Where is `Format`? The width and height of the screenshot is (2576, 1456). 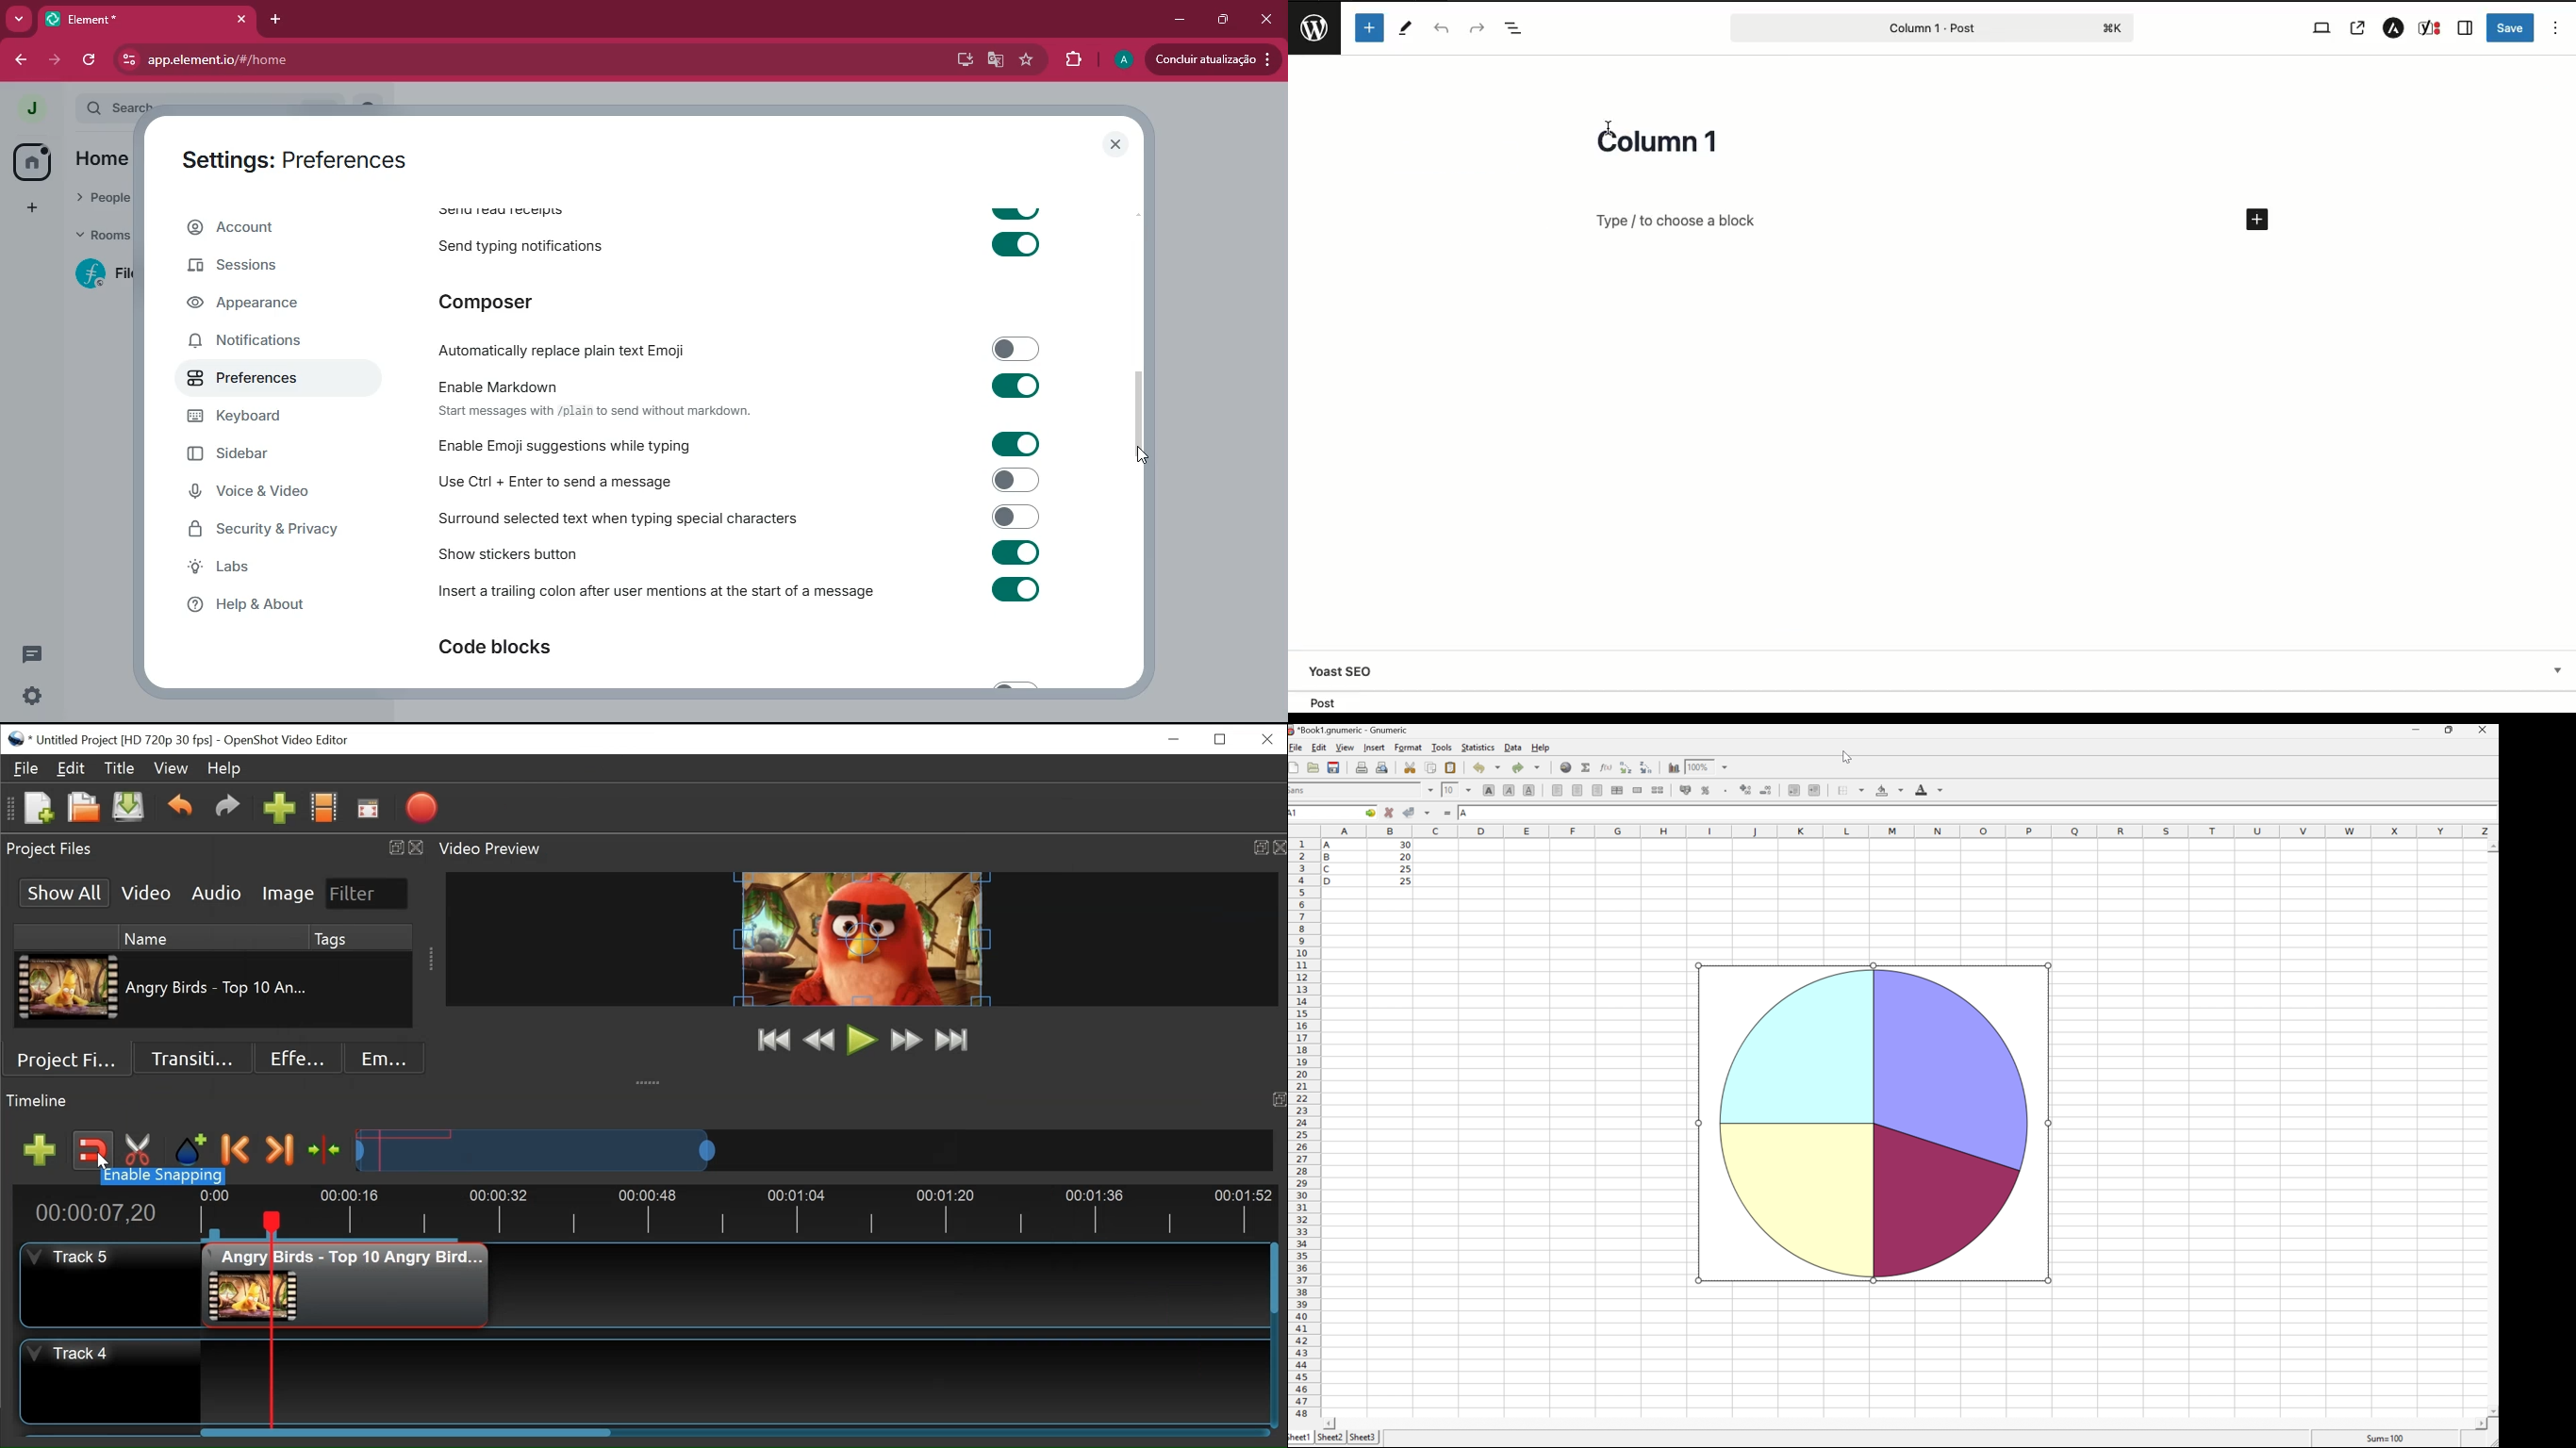 Format is located at coordinates (1409, 748).